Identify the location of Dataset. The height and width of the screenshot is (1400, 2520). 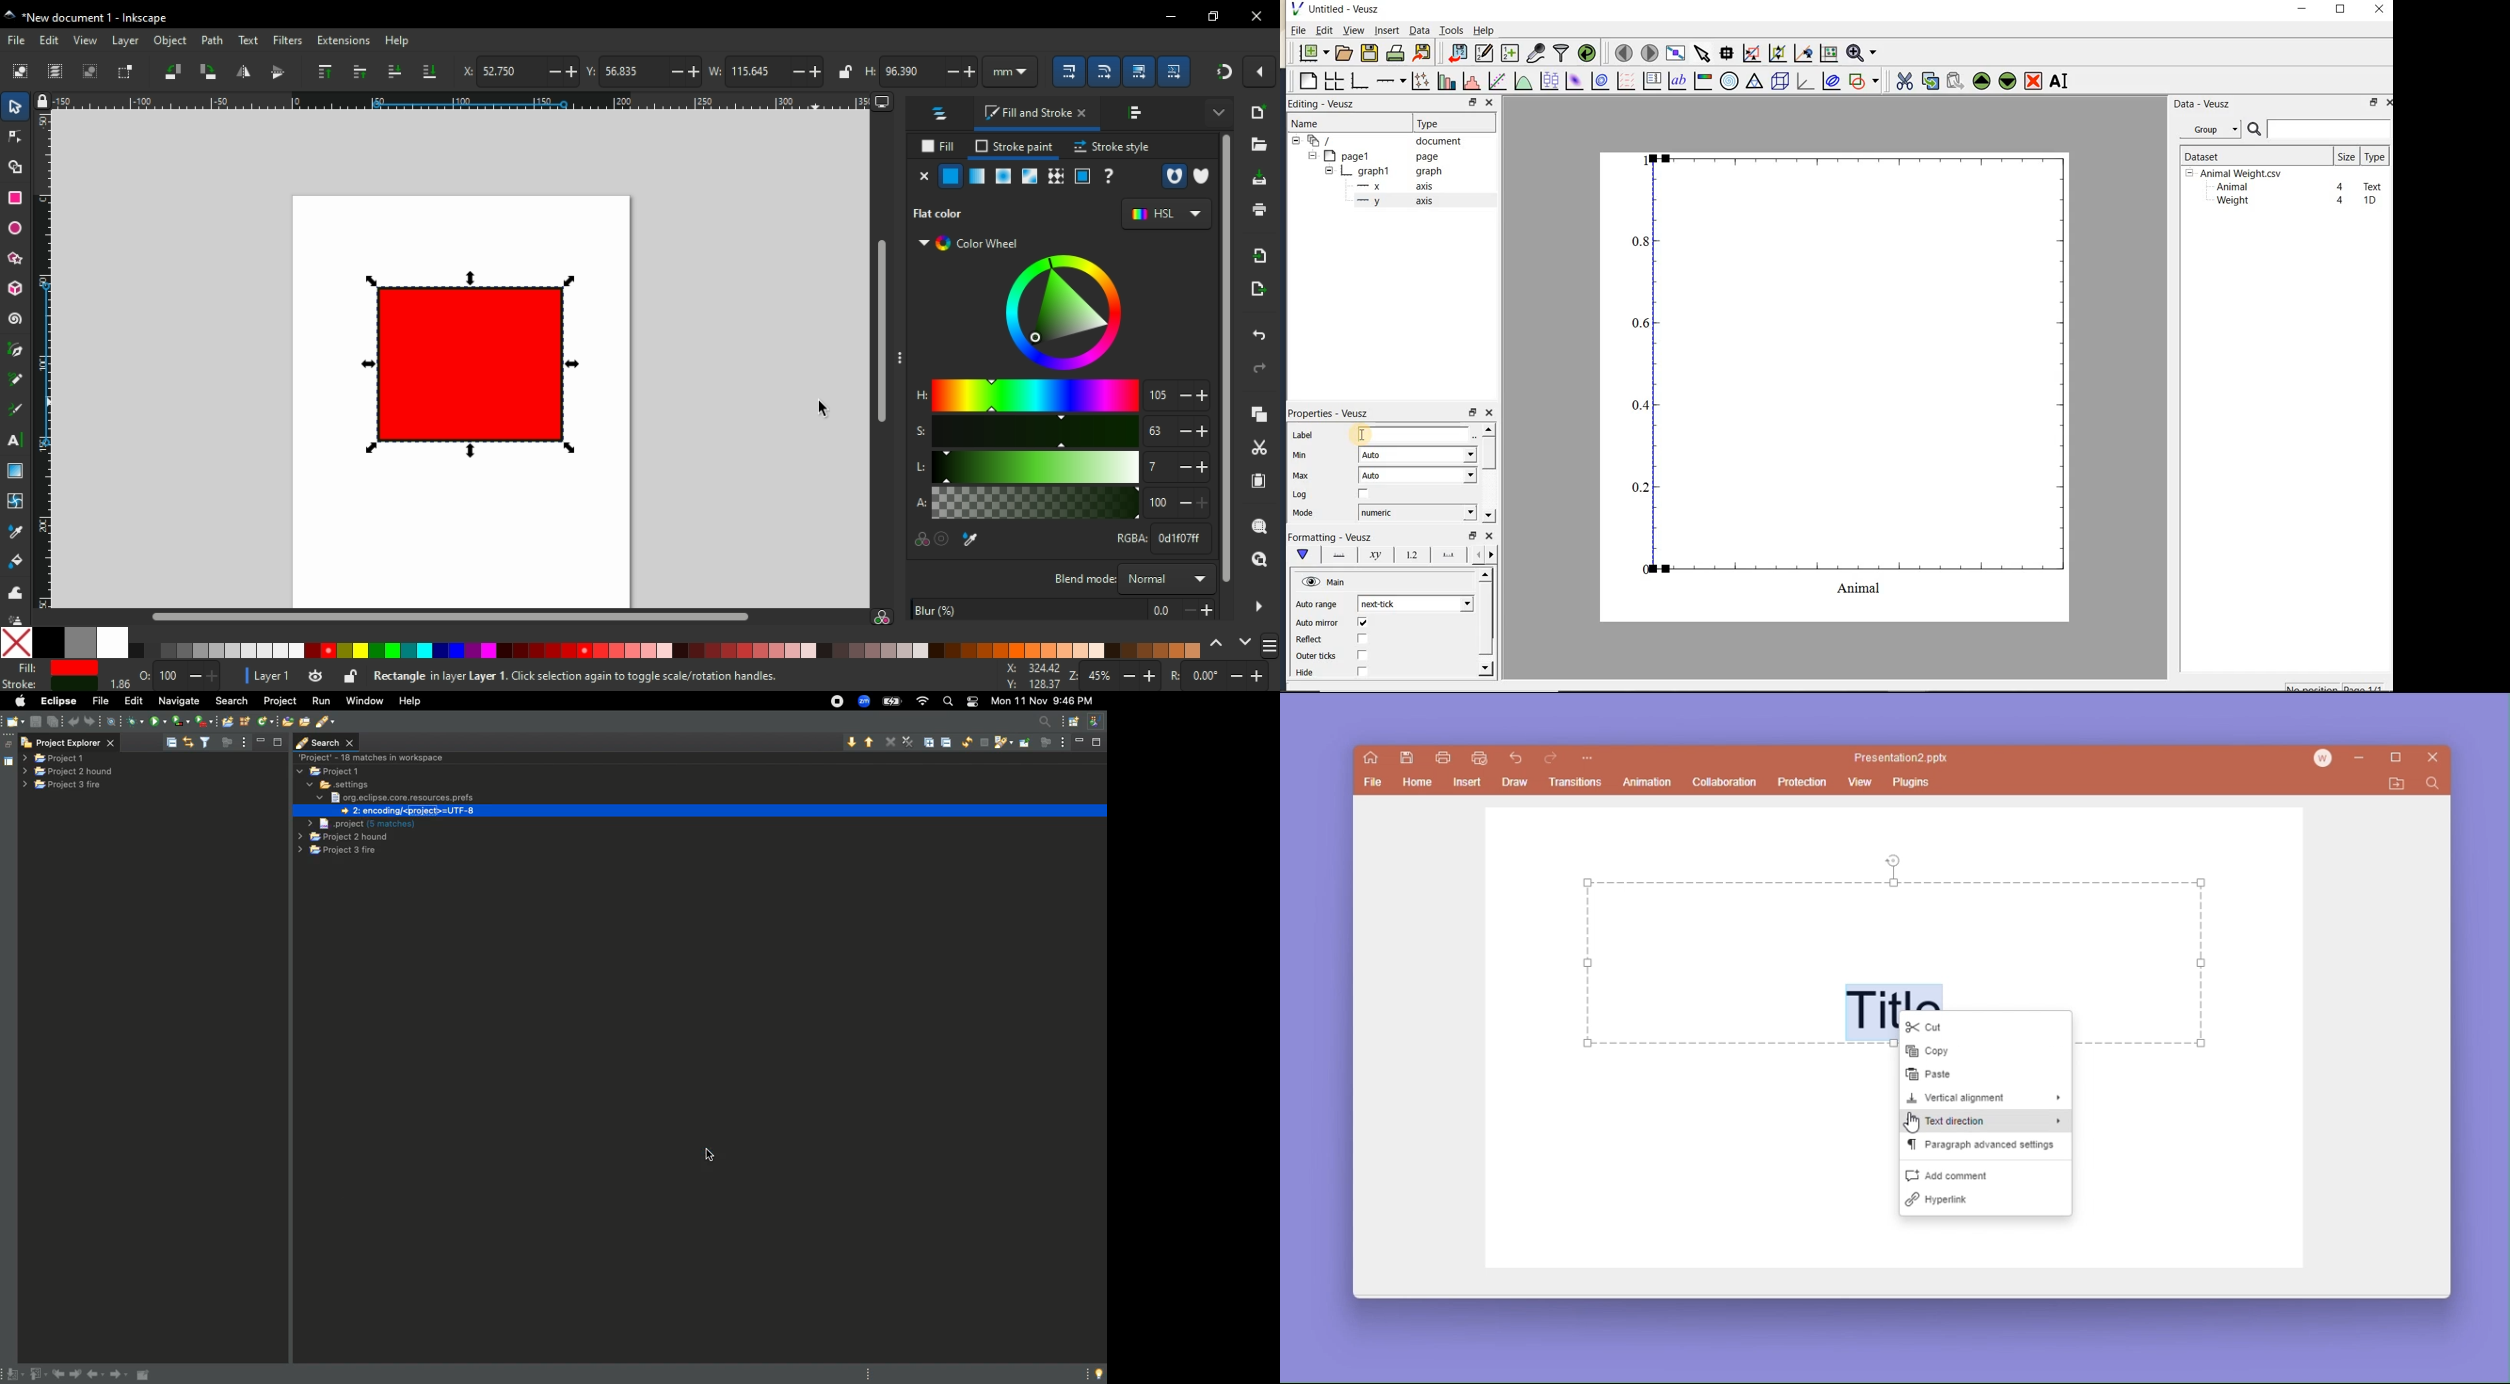
(2251, 156).